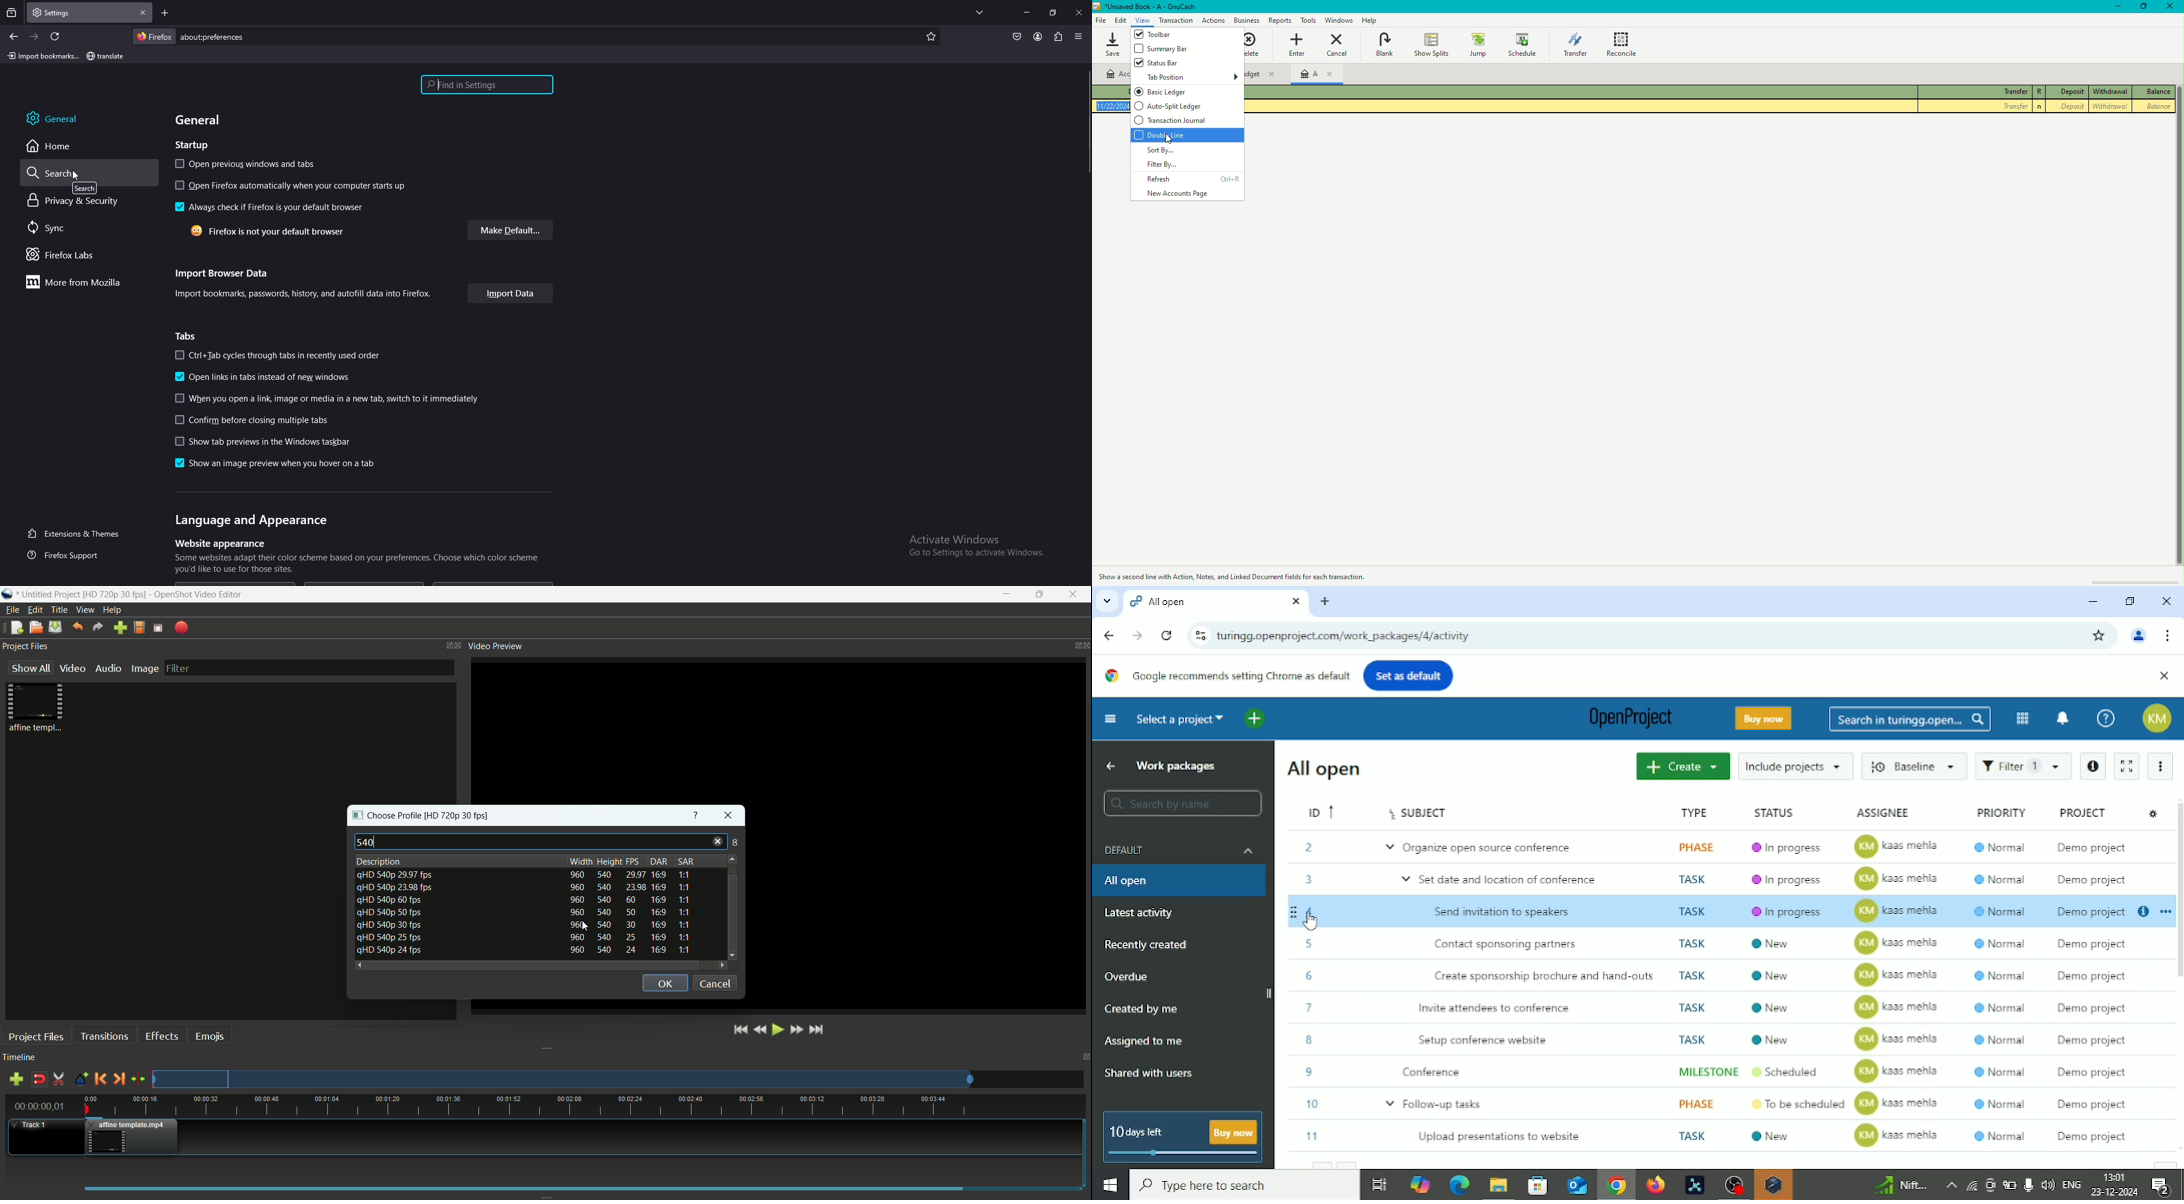 The height and width of the screenshot is (1204, 2184). What do you see at coordinates (11, 13) in the screenshot?
I see `recent browsing` at bounding box center [11, 13].